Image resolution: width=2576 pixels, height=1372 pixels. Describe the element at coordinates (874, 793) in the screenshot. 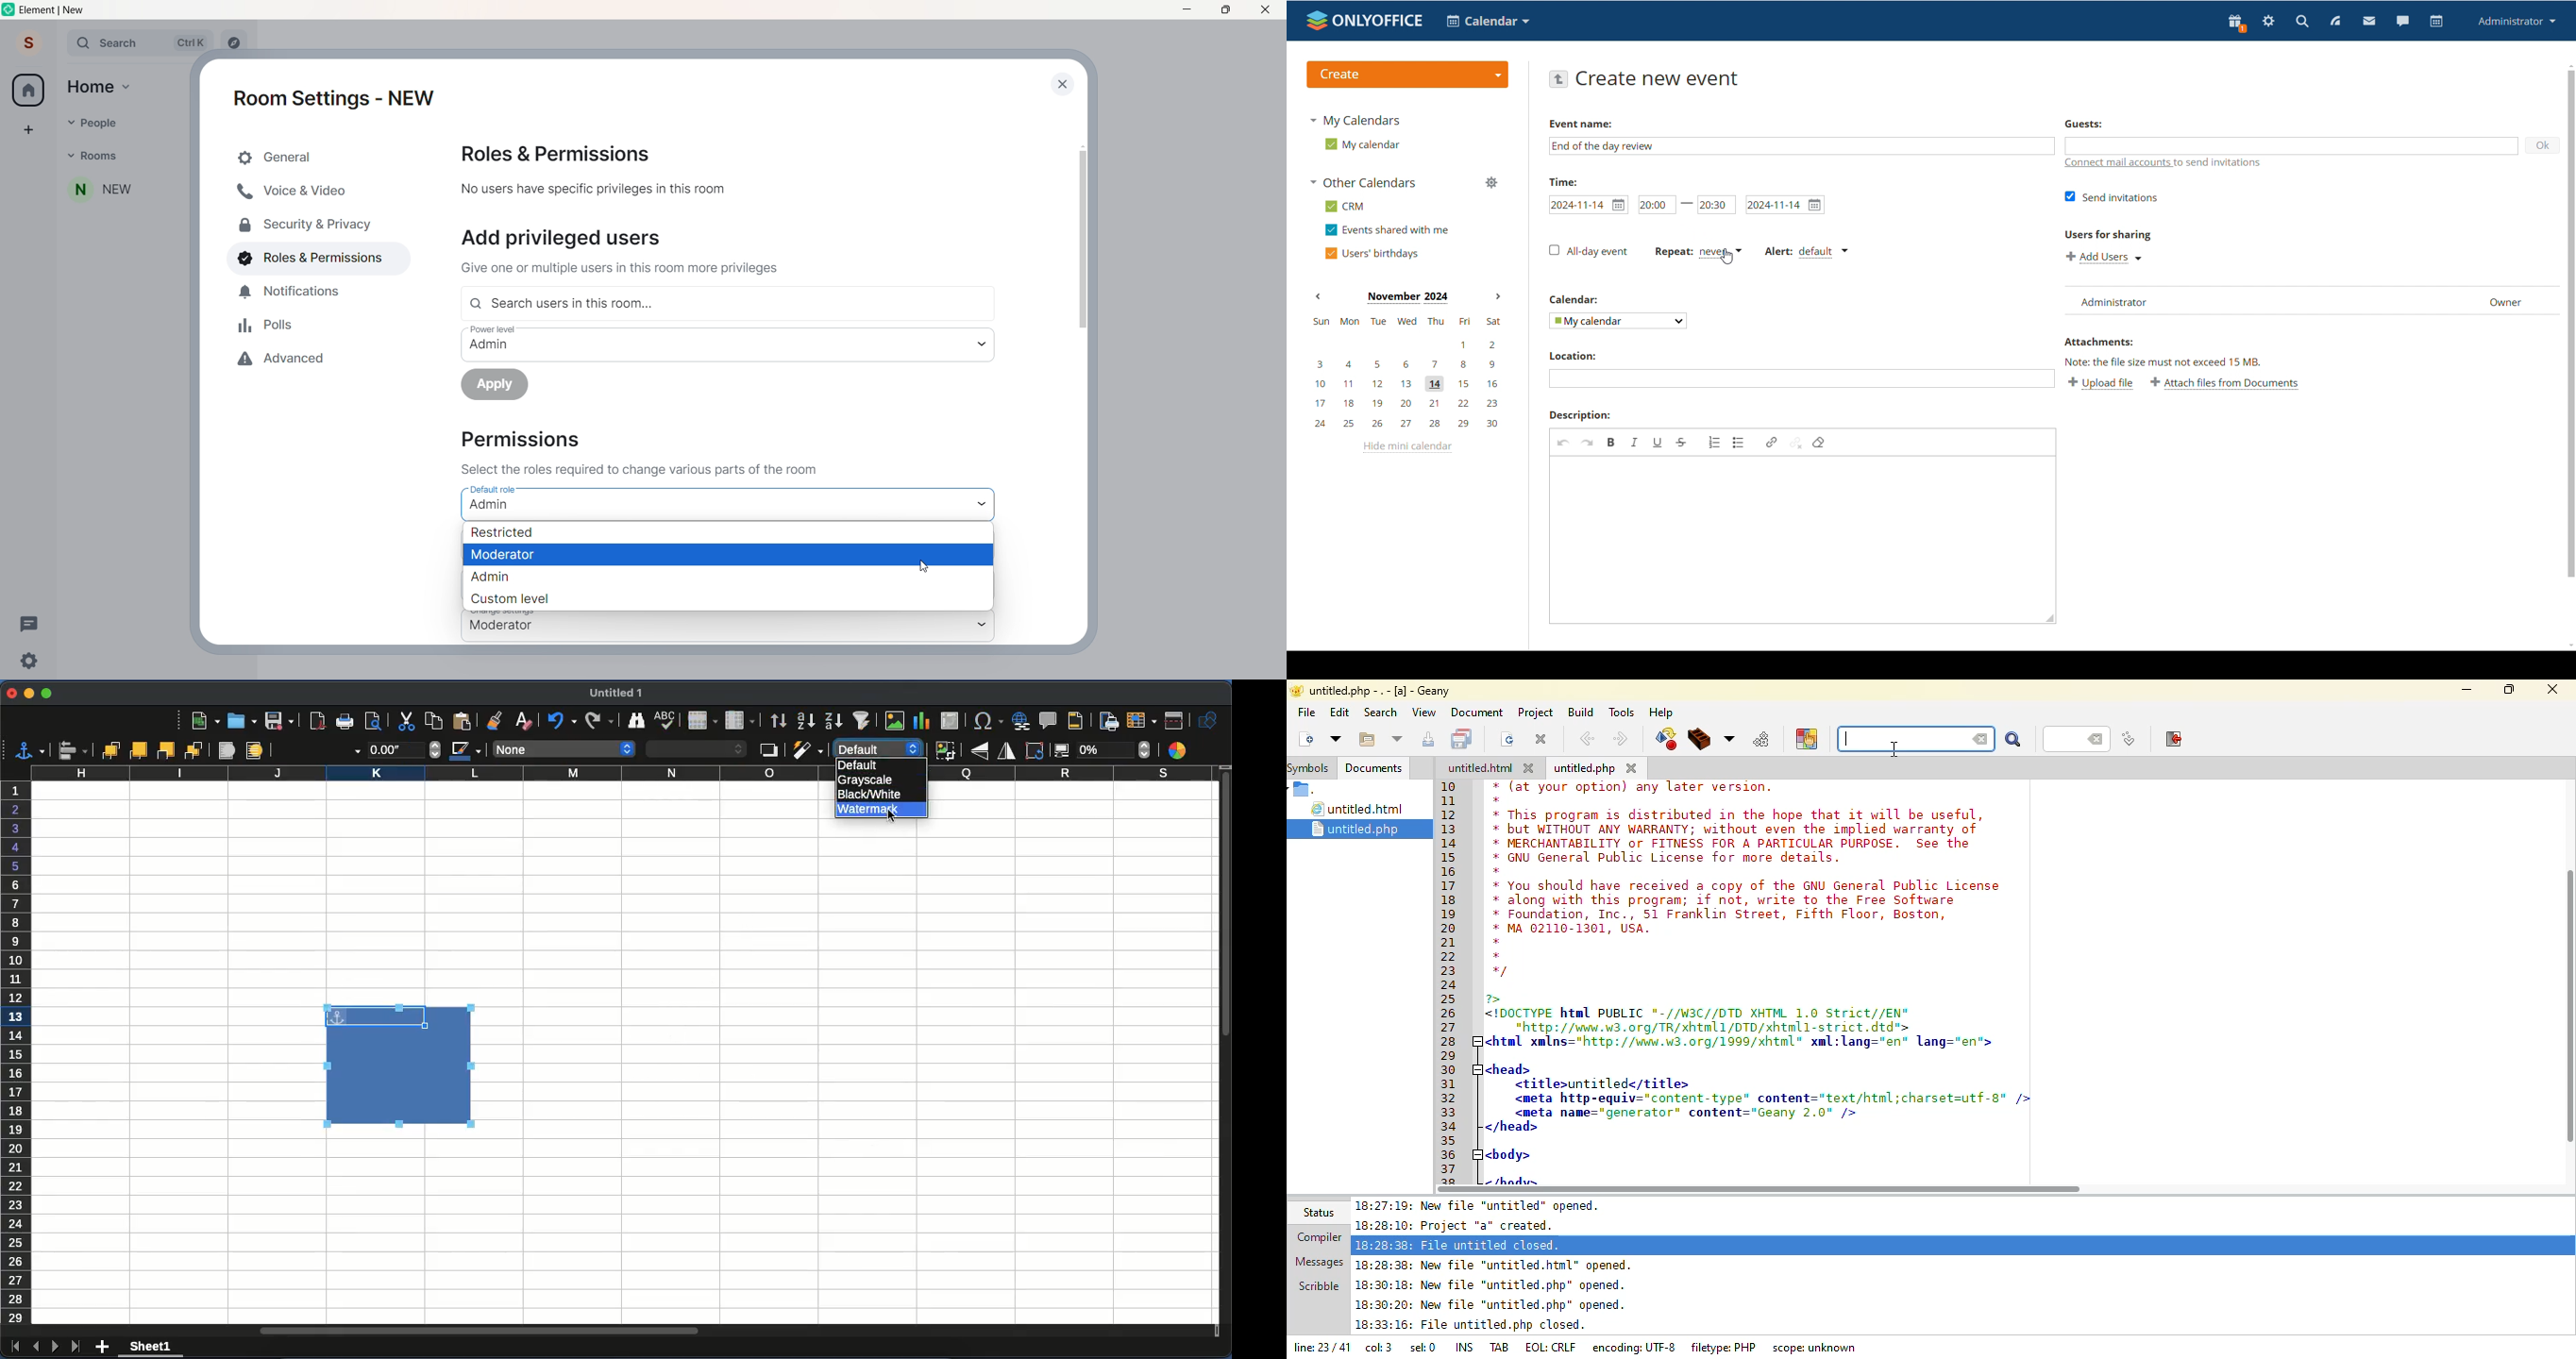

I see `black white` at that location.